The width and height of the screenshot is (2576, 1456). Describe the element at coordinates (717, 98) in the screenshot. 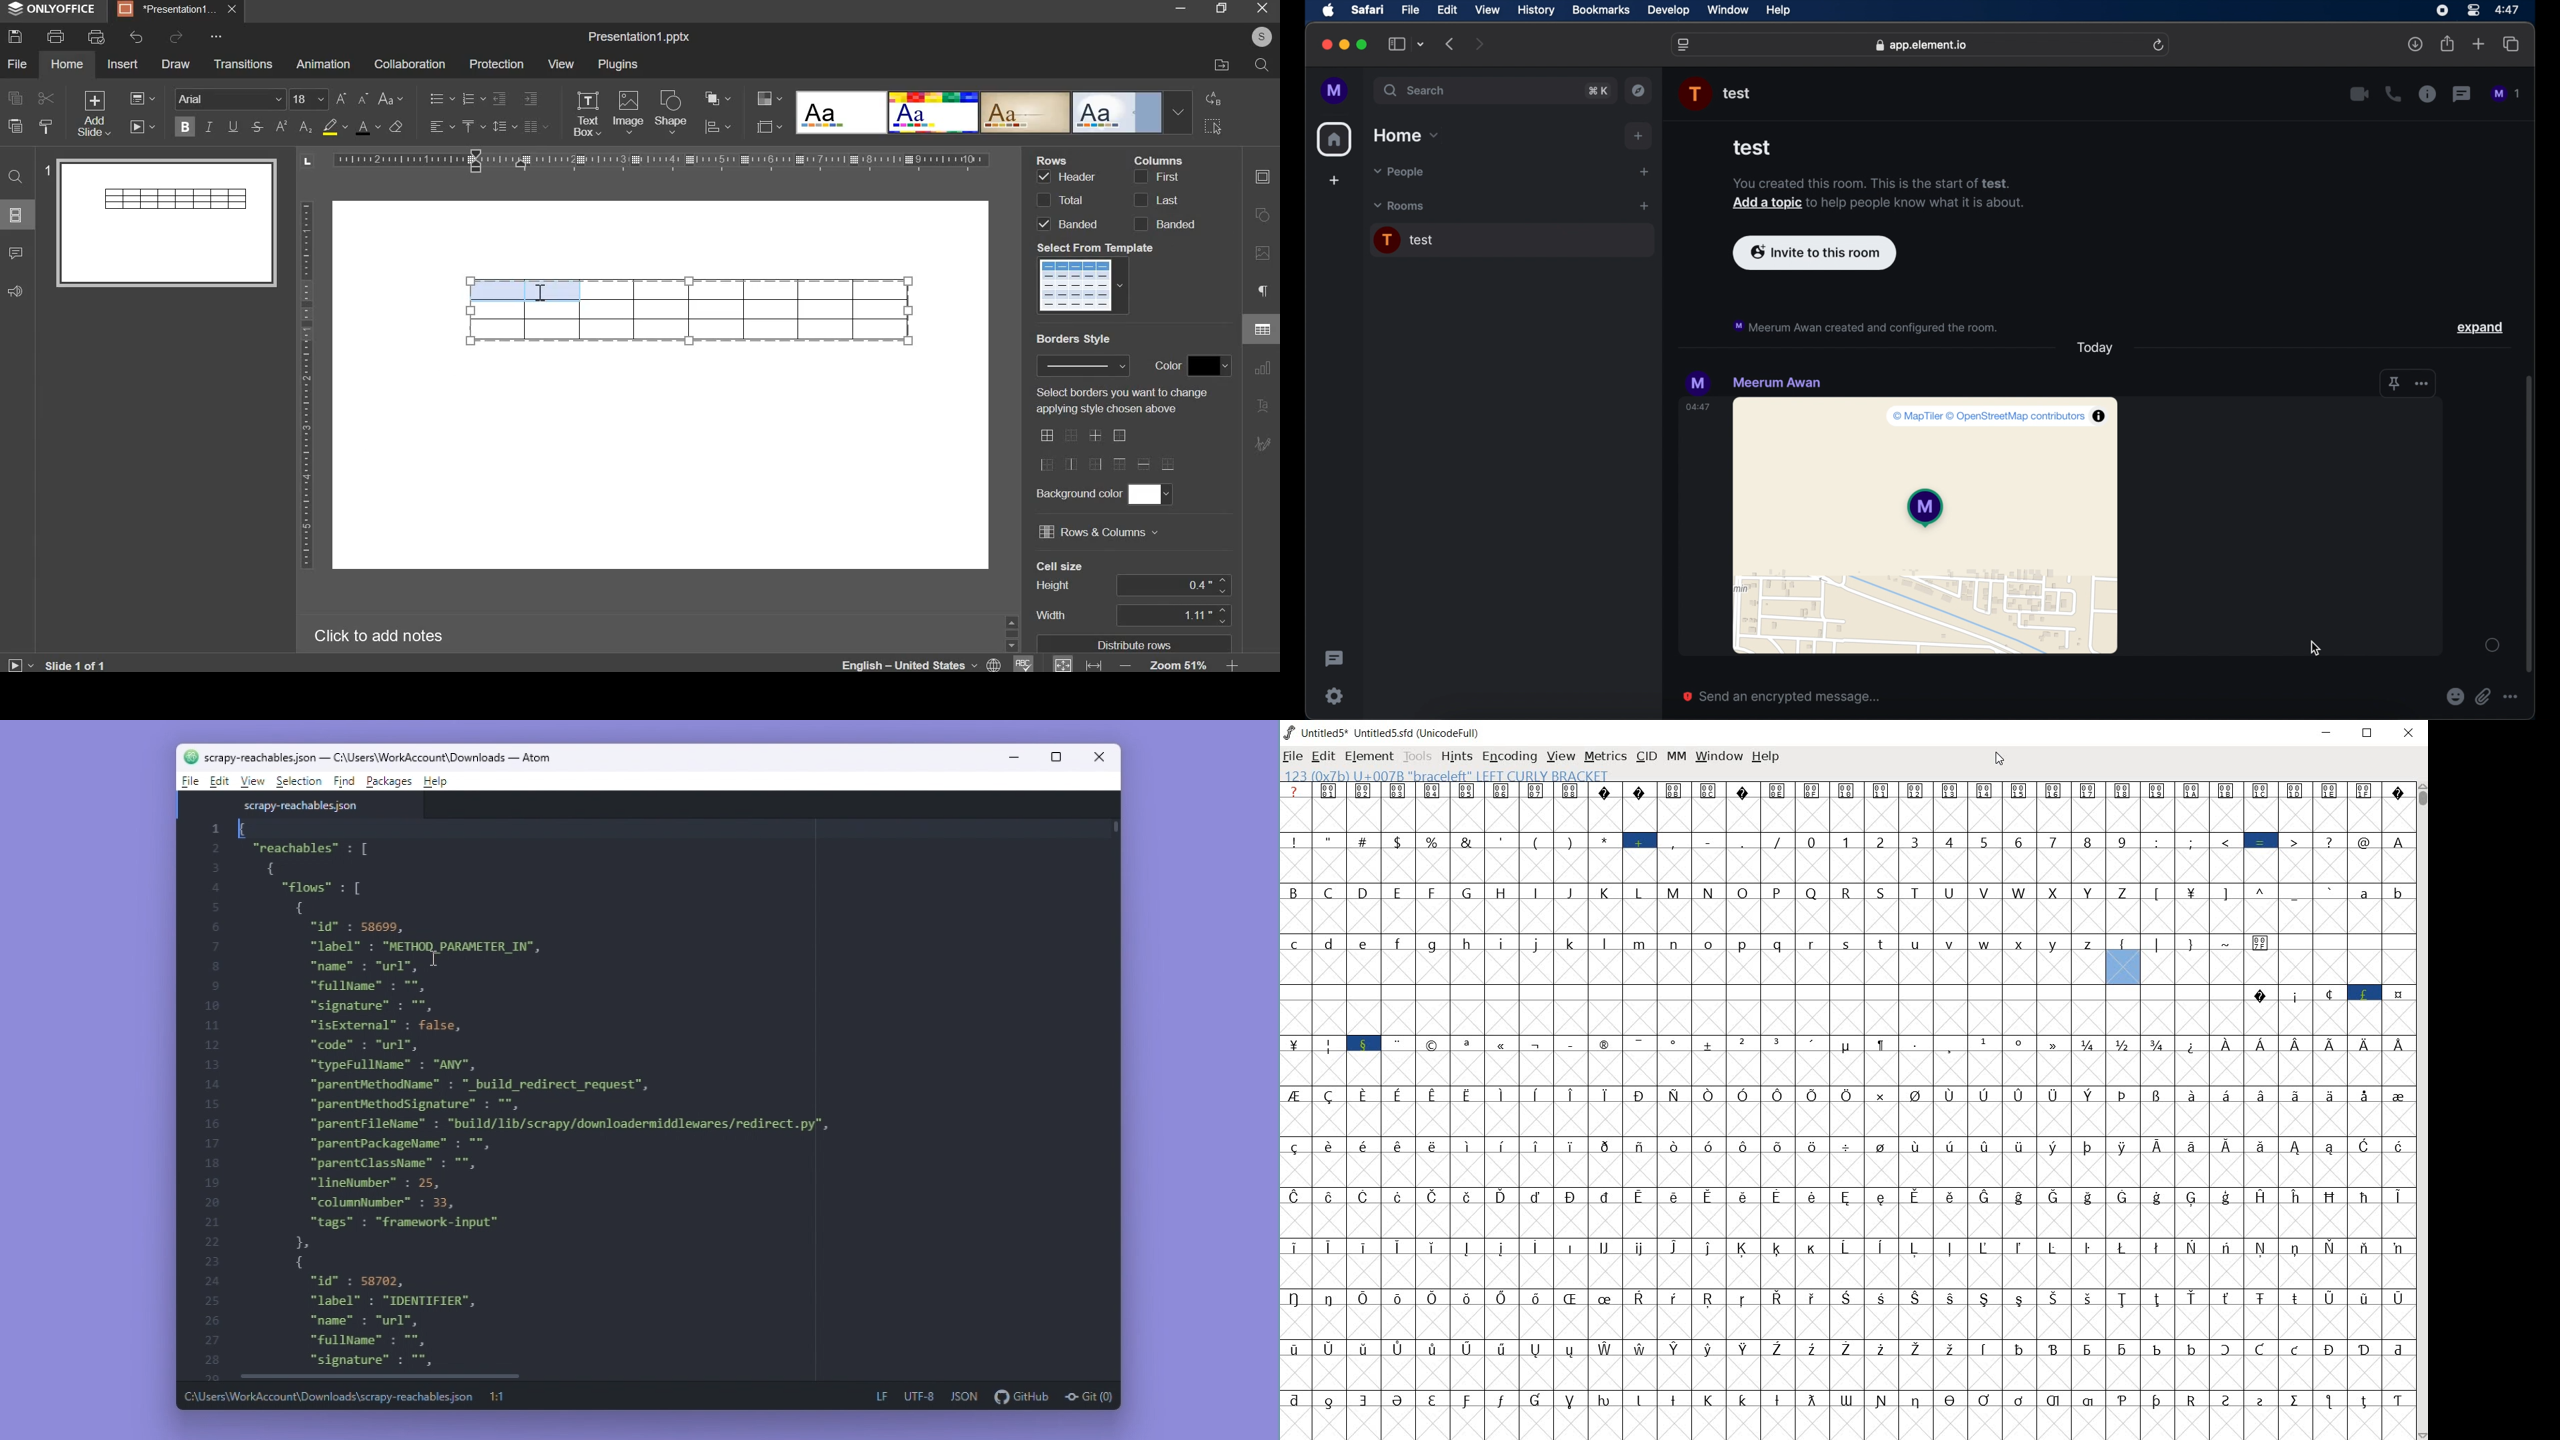

I see `arrange object` at that location.